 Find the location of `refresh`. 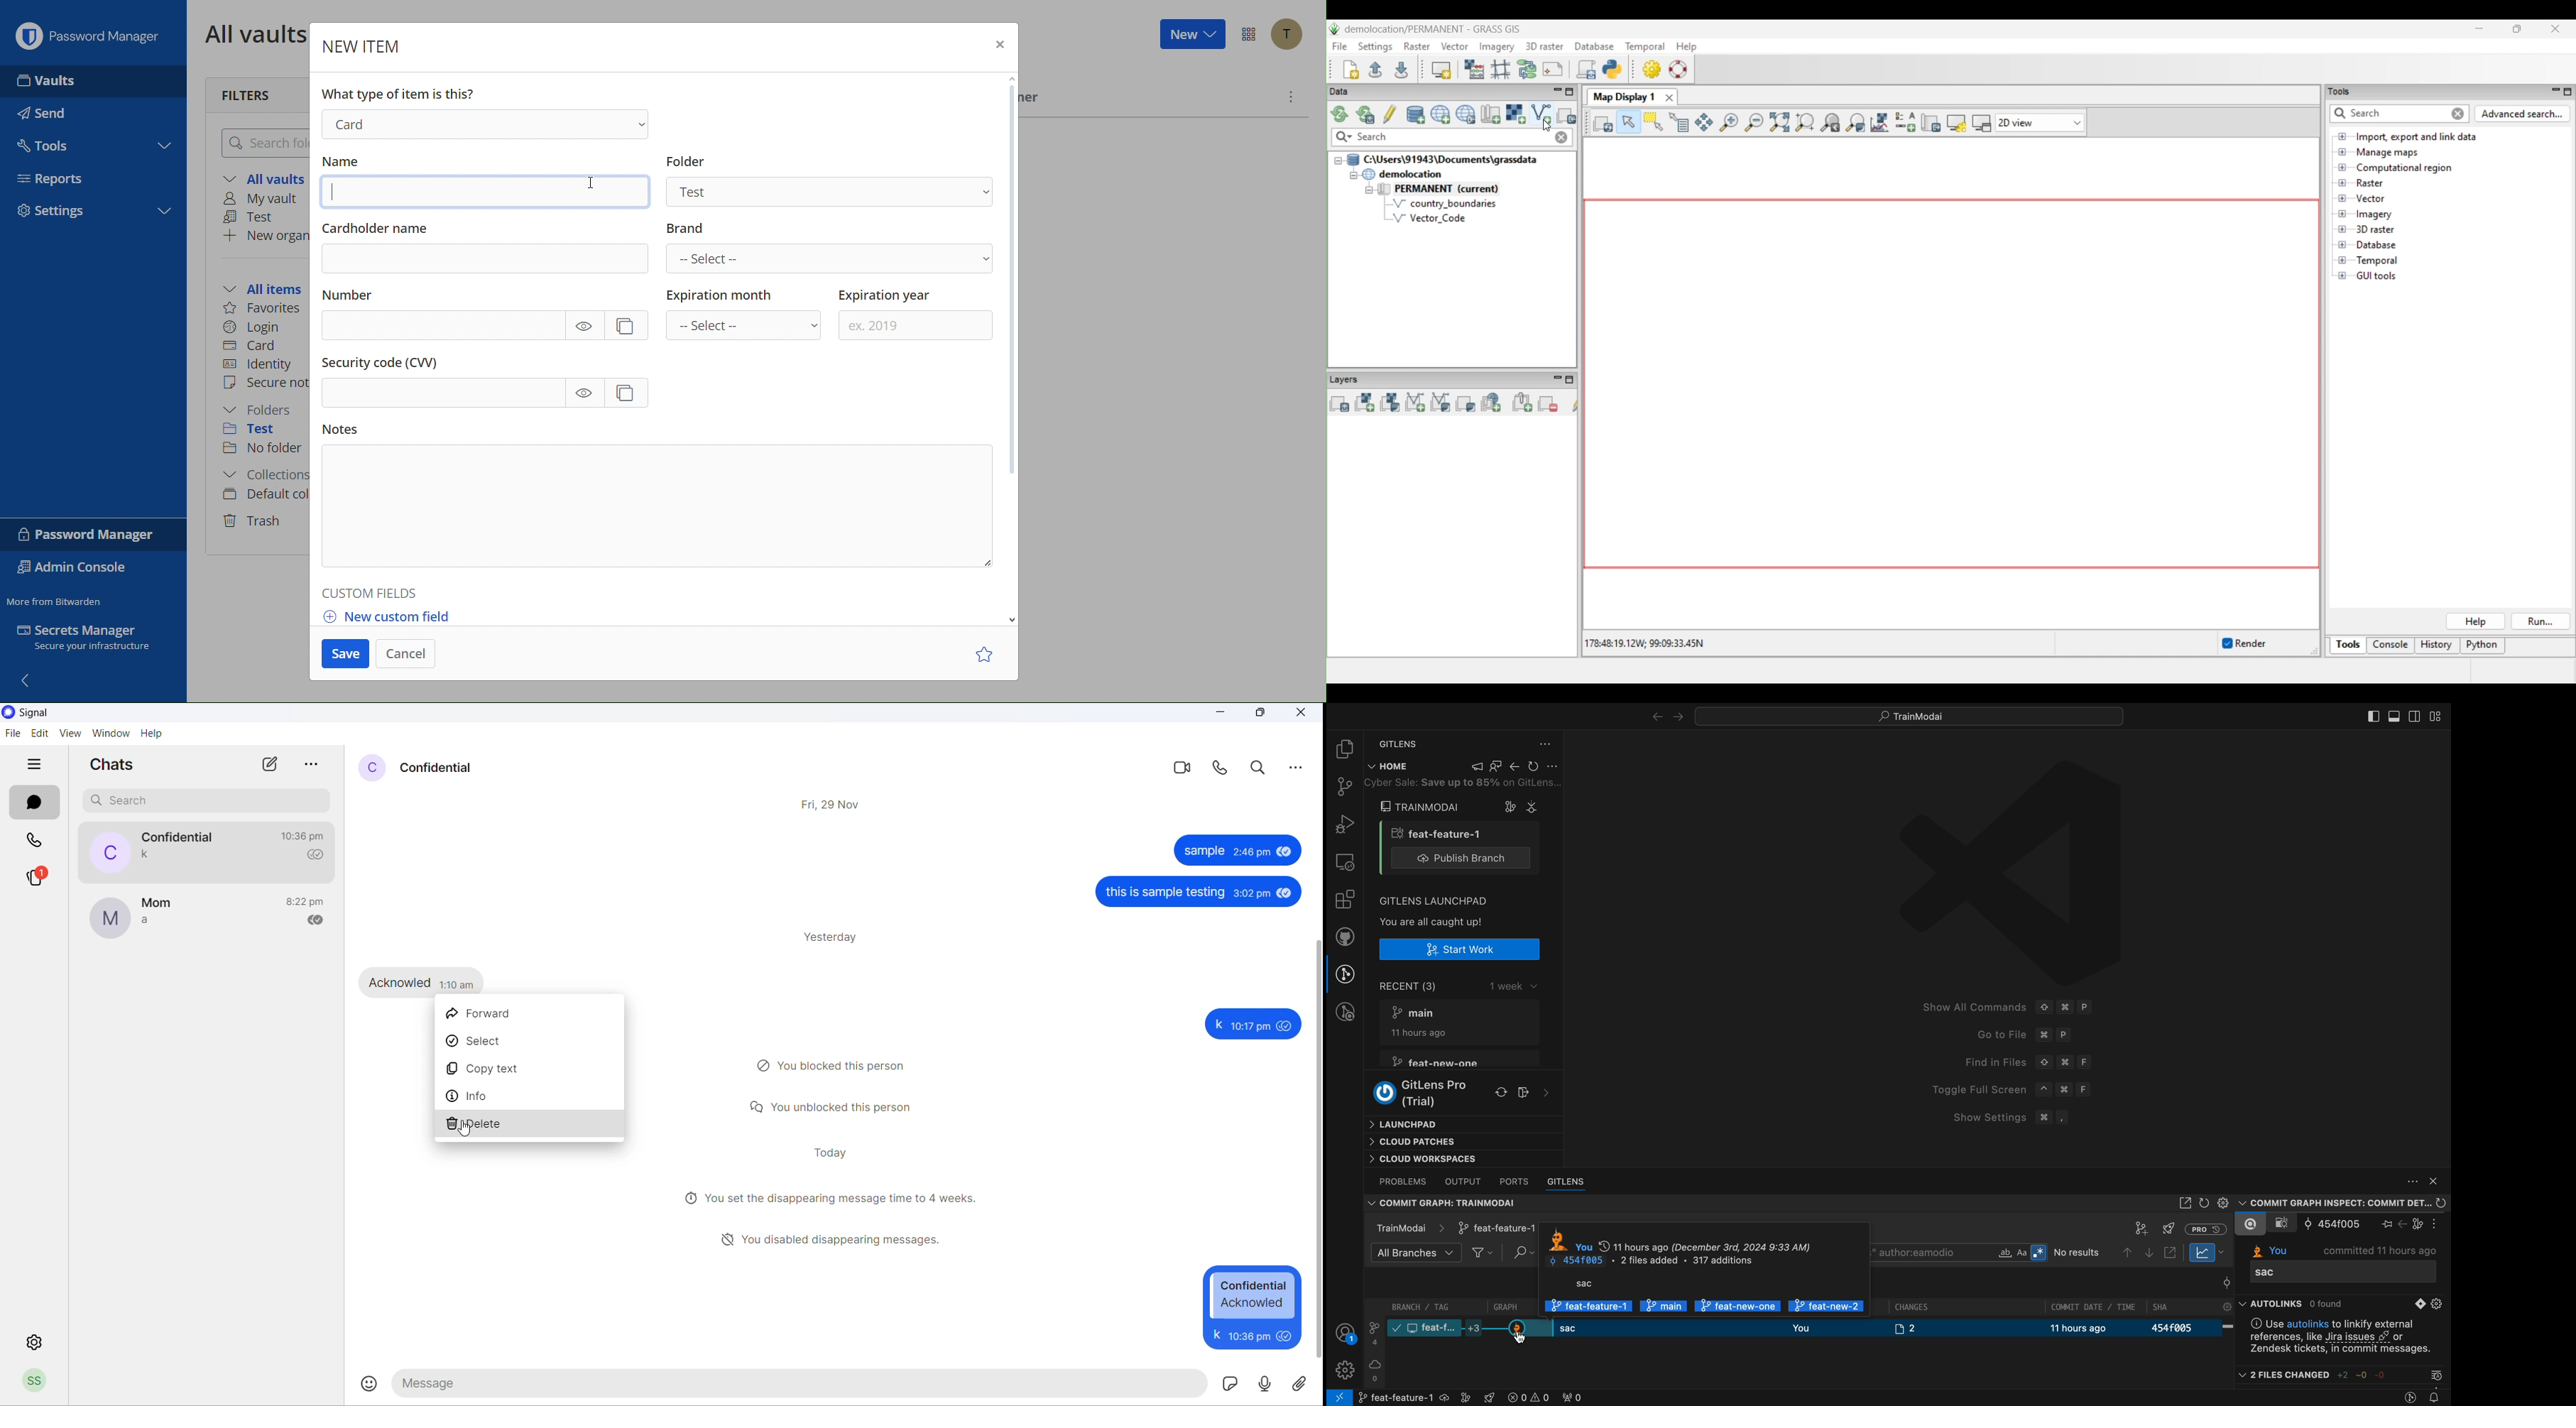

refresh is located at coordinates (1500, 1089).